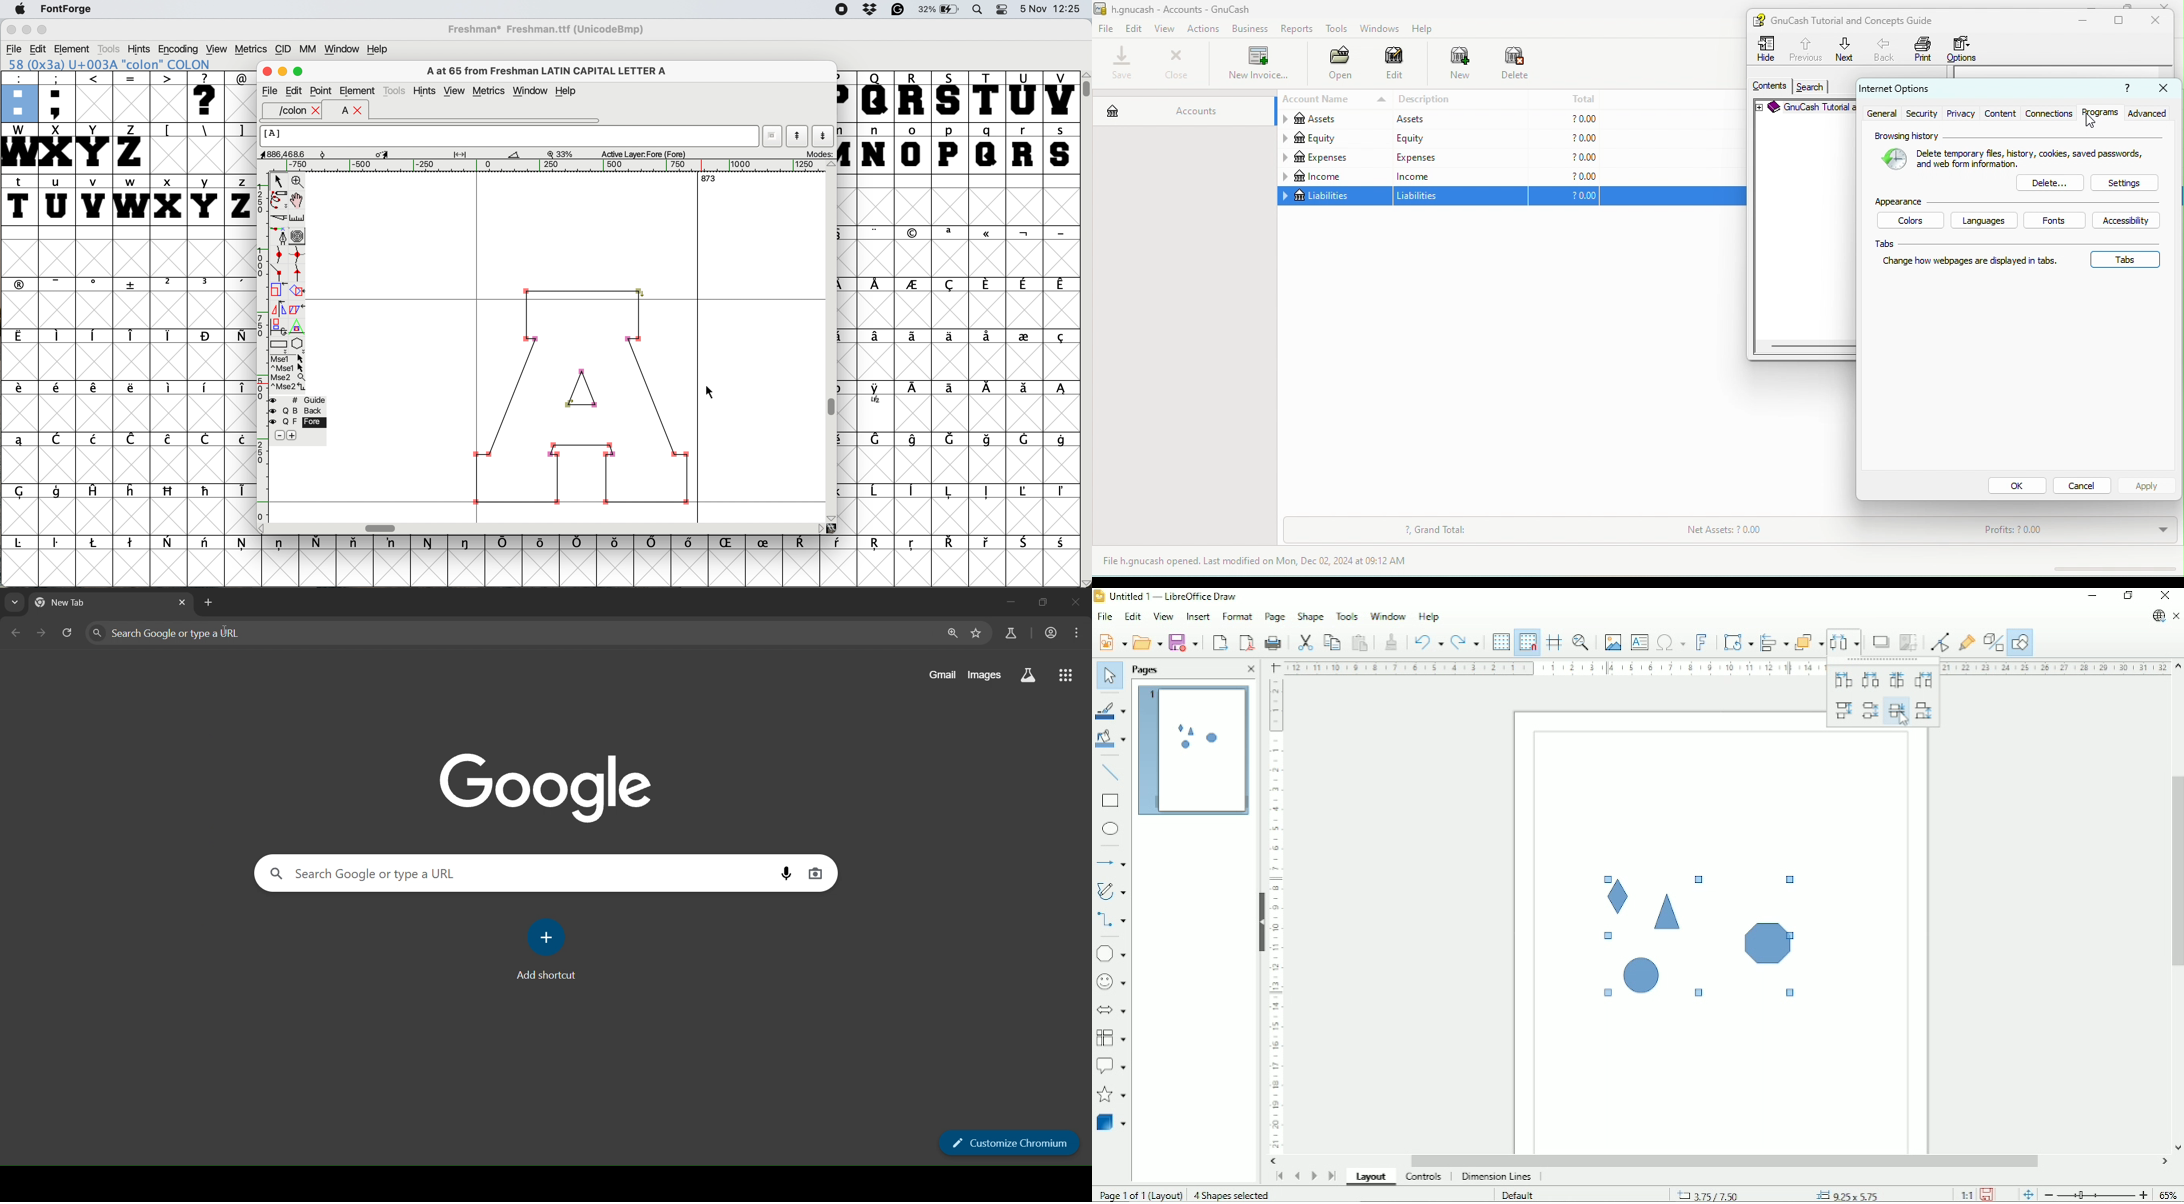 The height and width of the screenshot is (1204, 2184). I want to click on y, so click(206, 199).